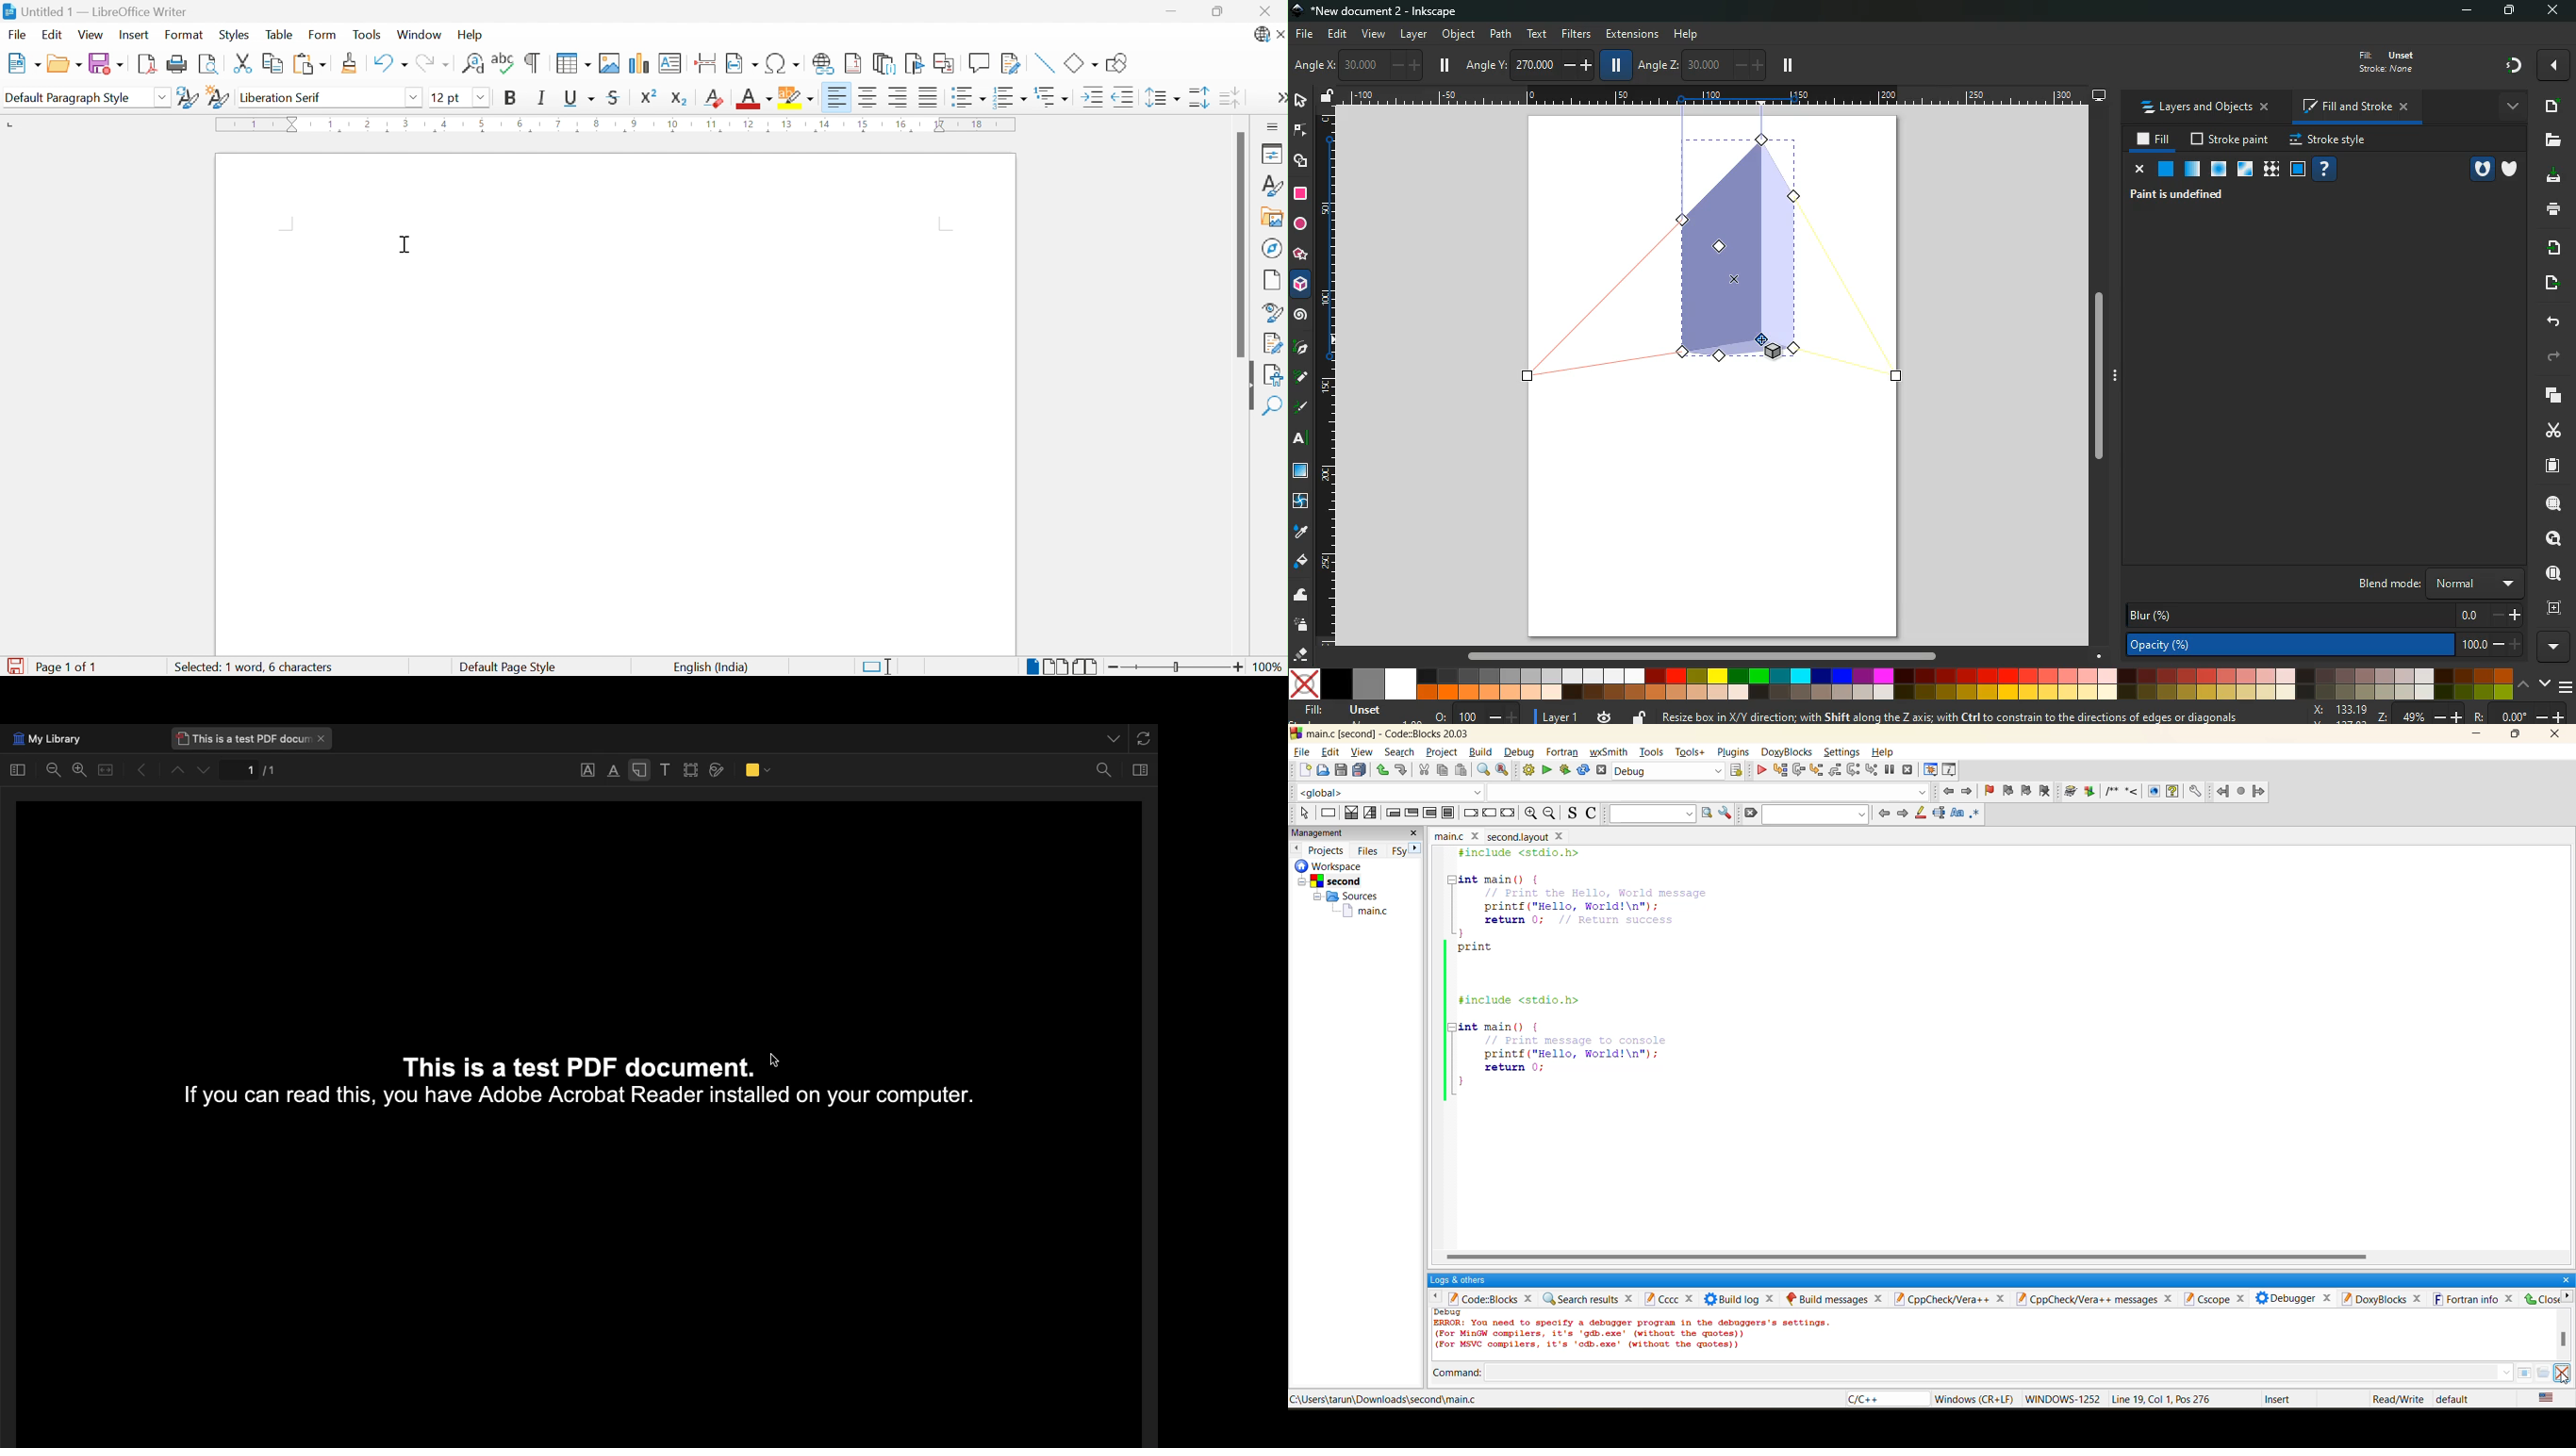 This screenshot has width=2576, height=1456. What do you see at coordinates (878, 667) in the screenshot?
I see `Standard selection. Click to change the selection mode.` at bounding box center [878, 667].